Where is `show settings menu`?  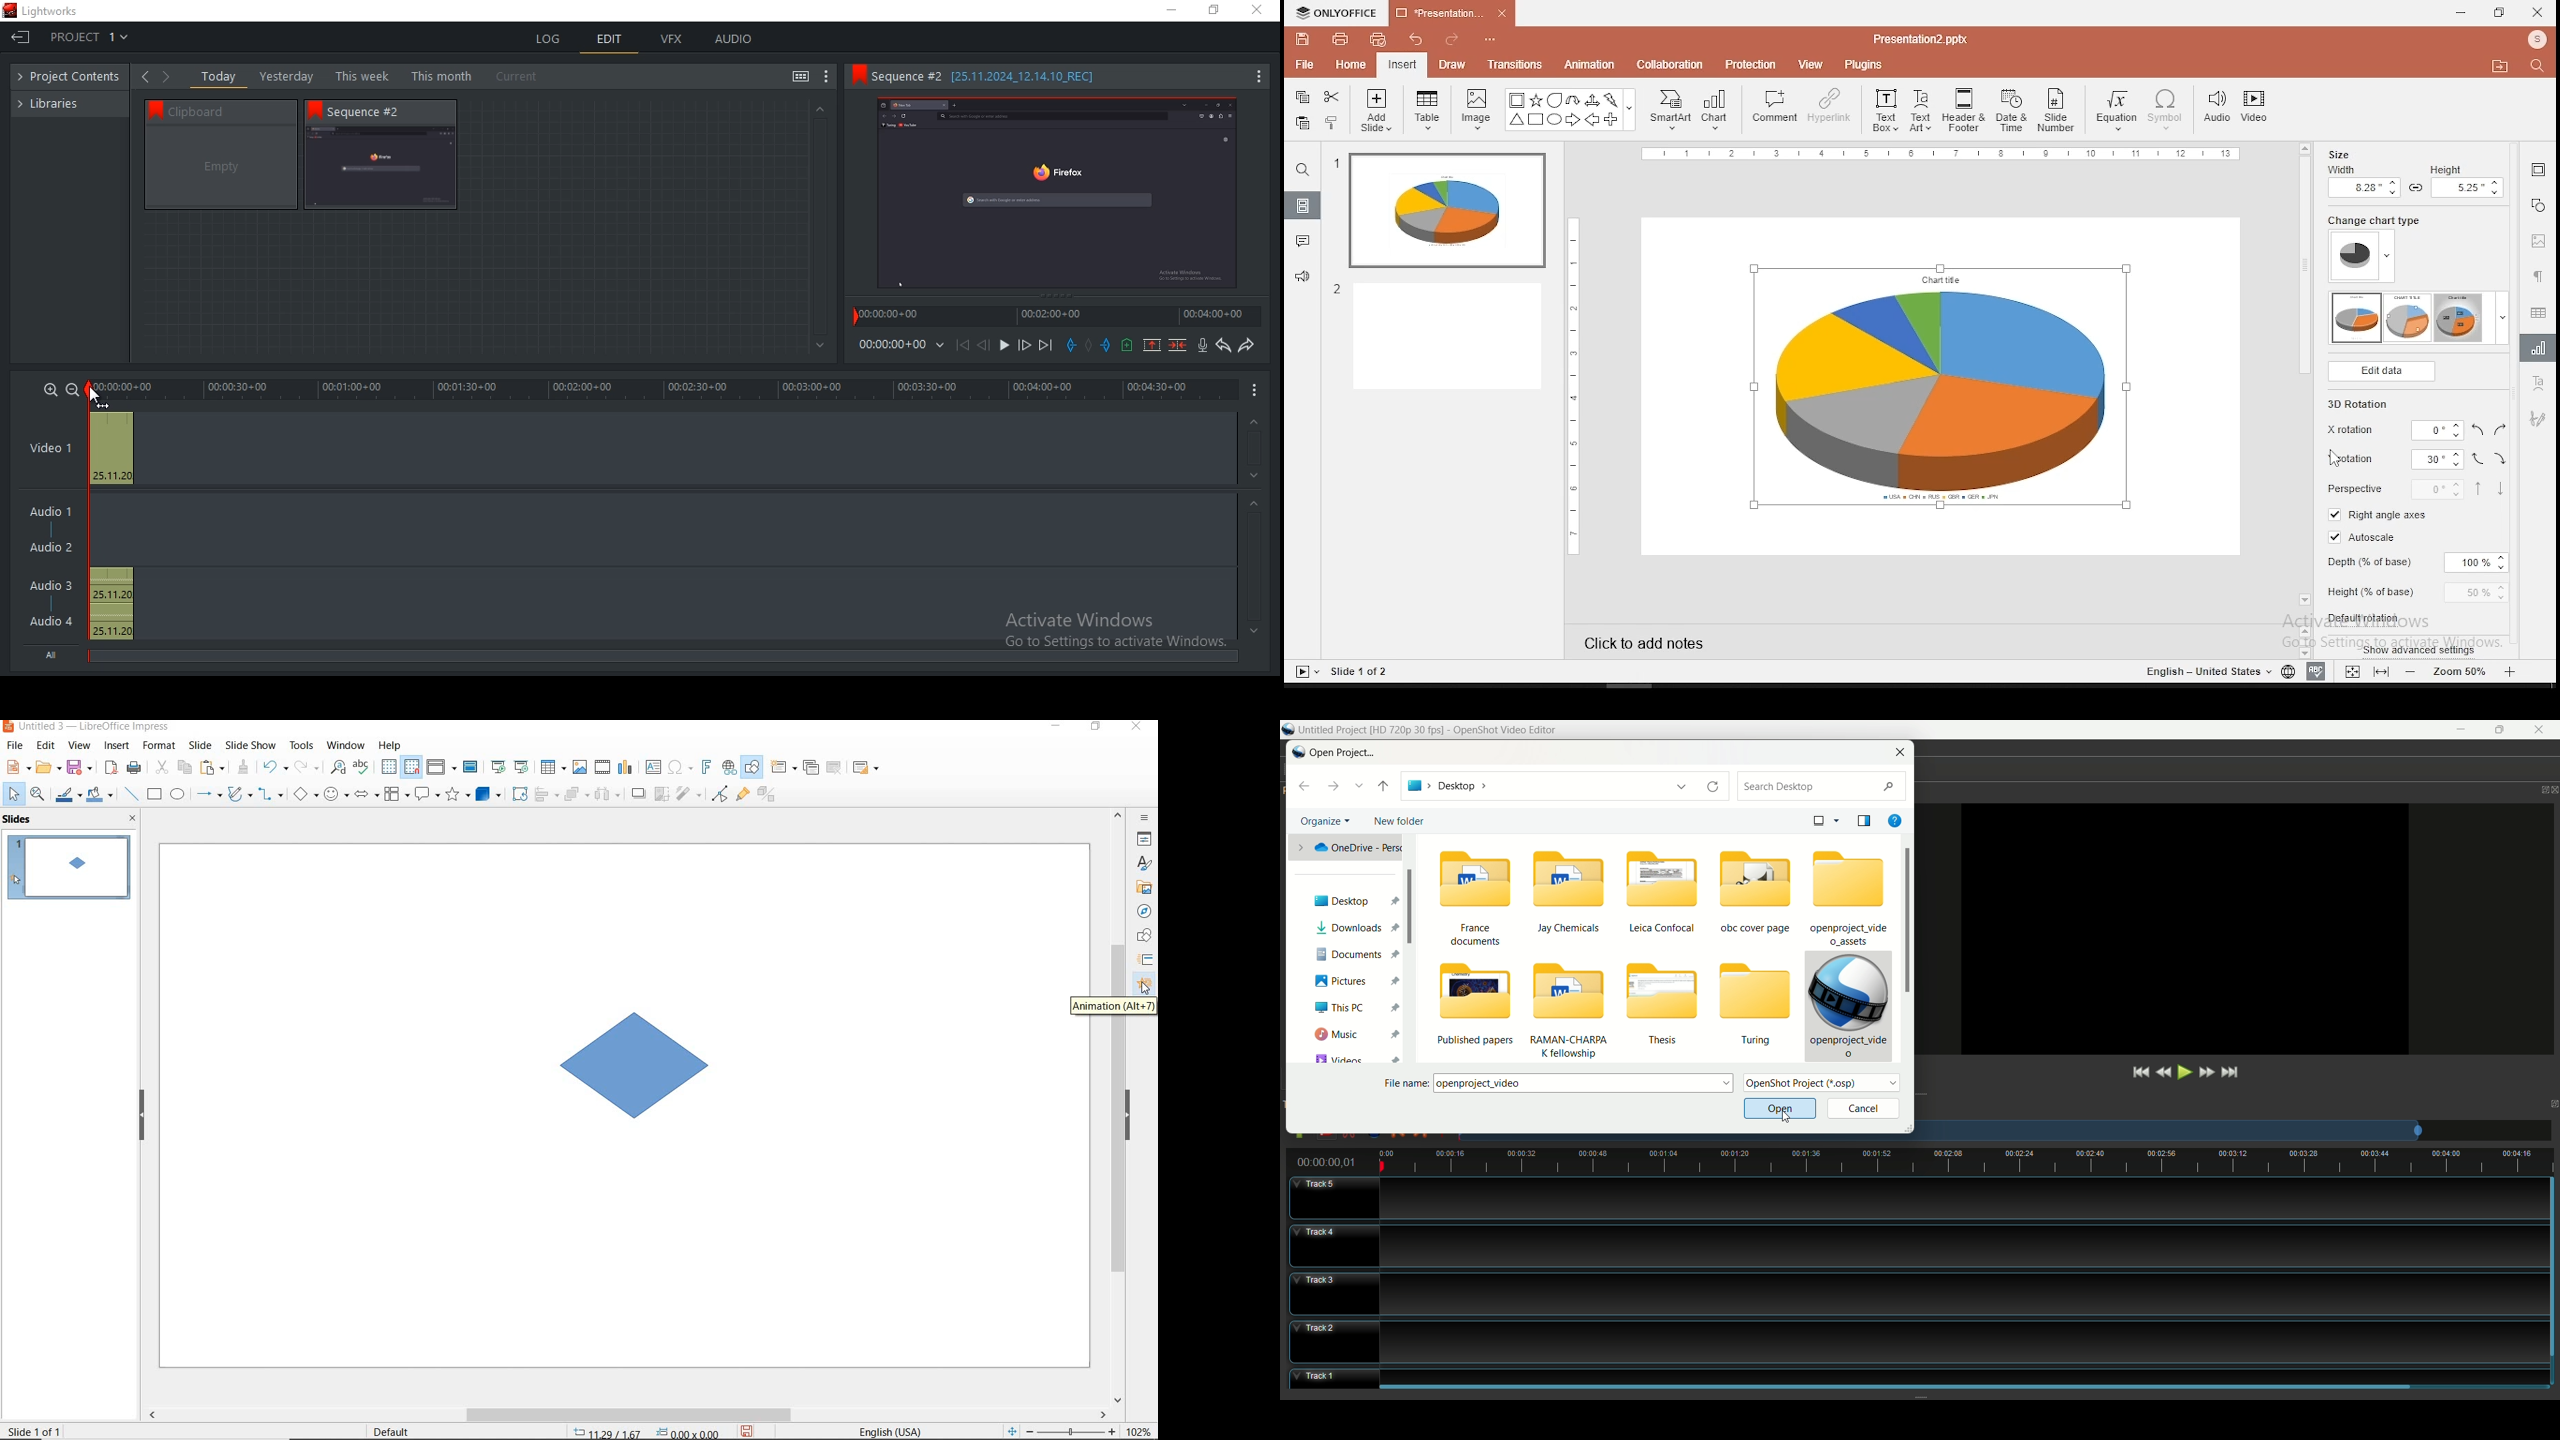
show settings menu is located at coordinates (826, 77).